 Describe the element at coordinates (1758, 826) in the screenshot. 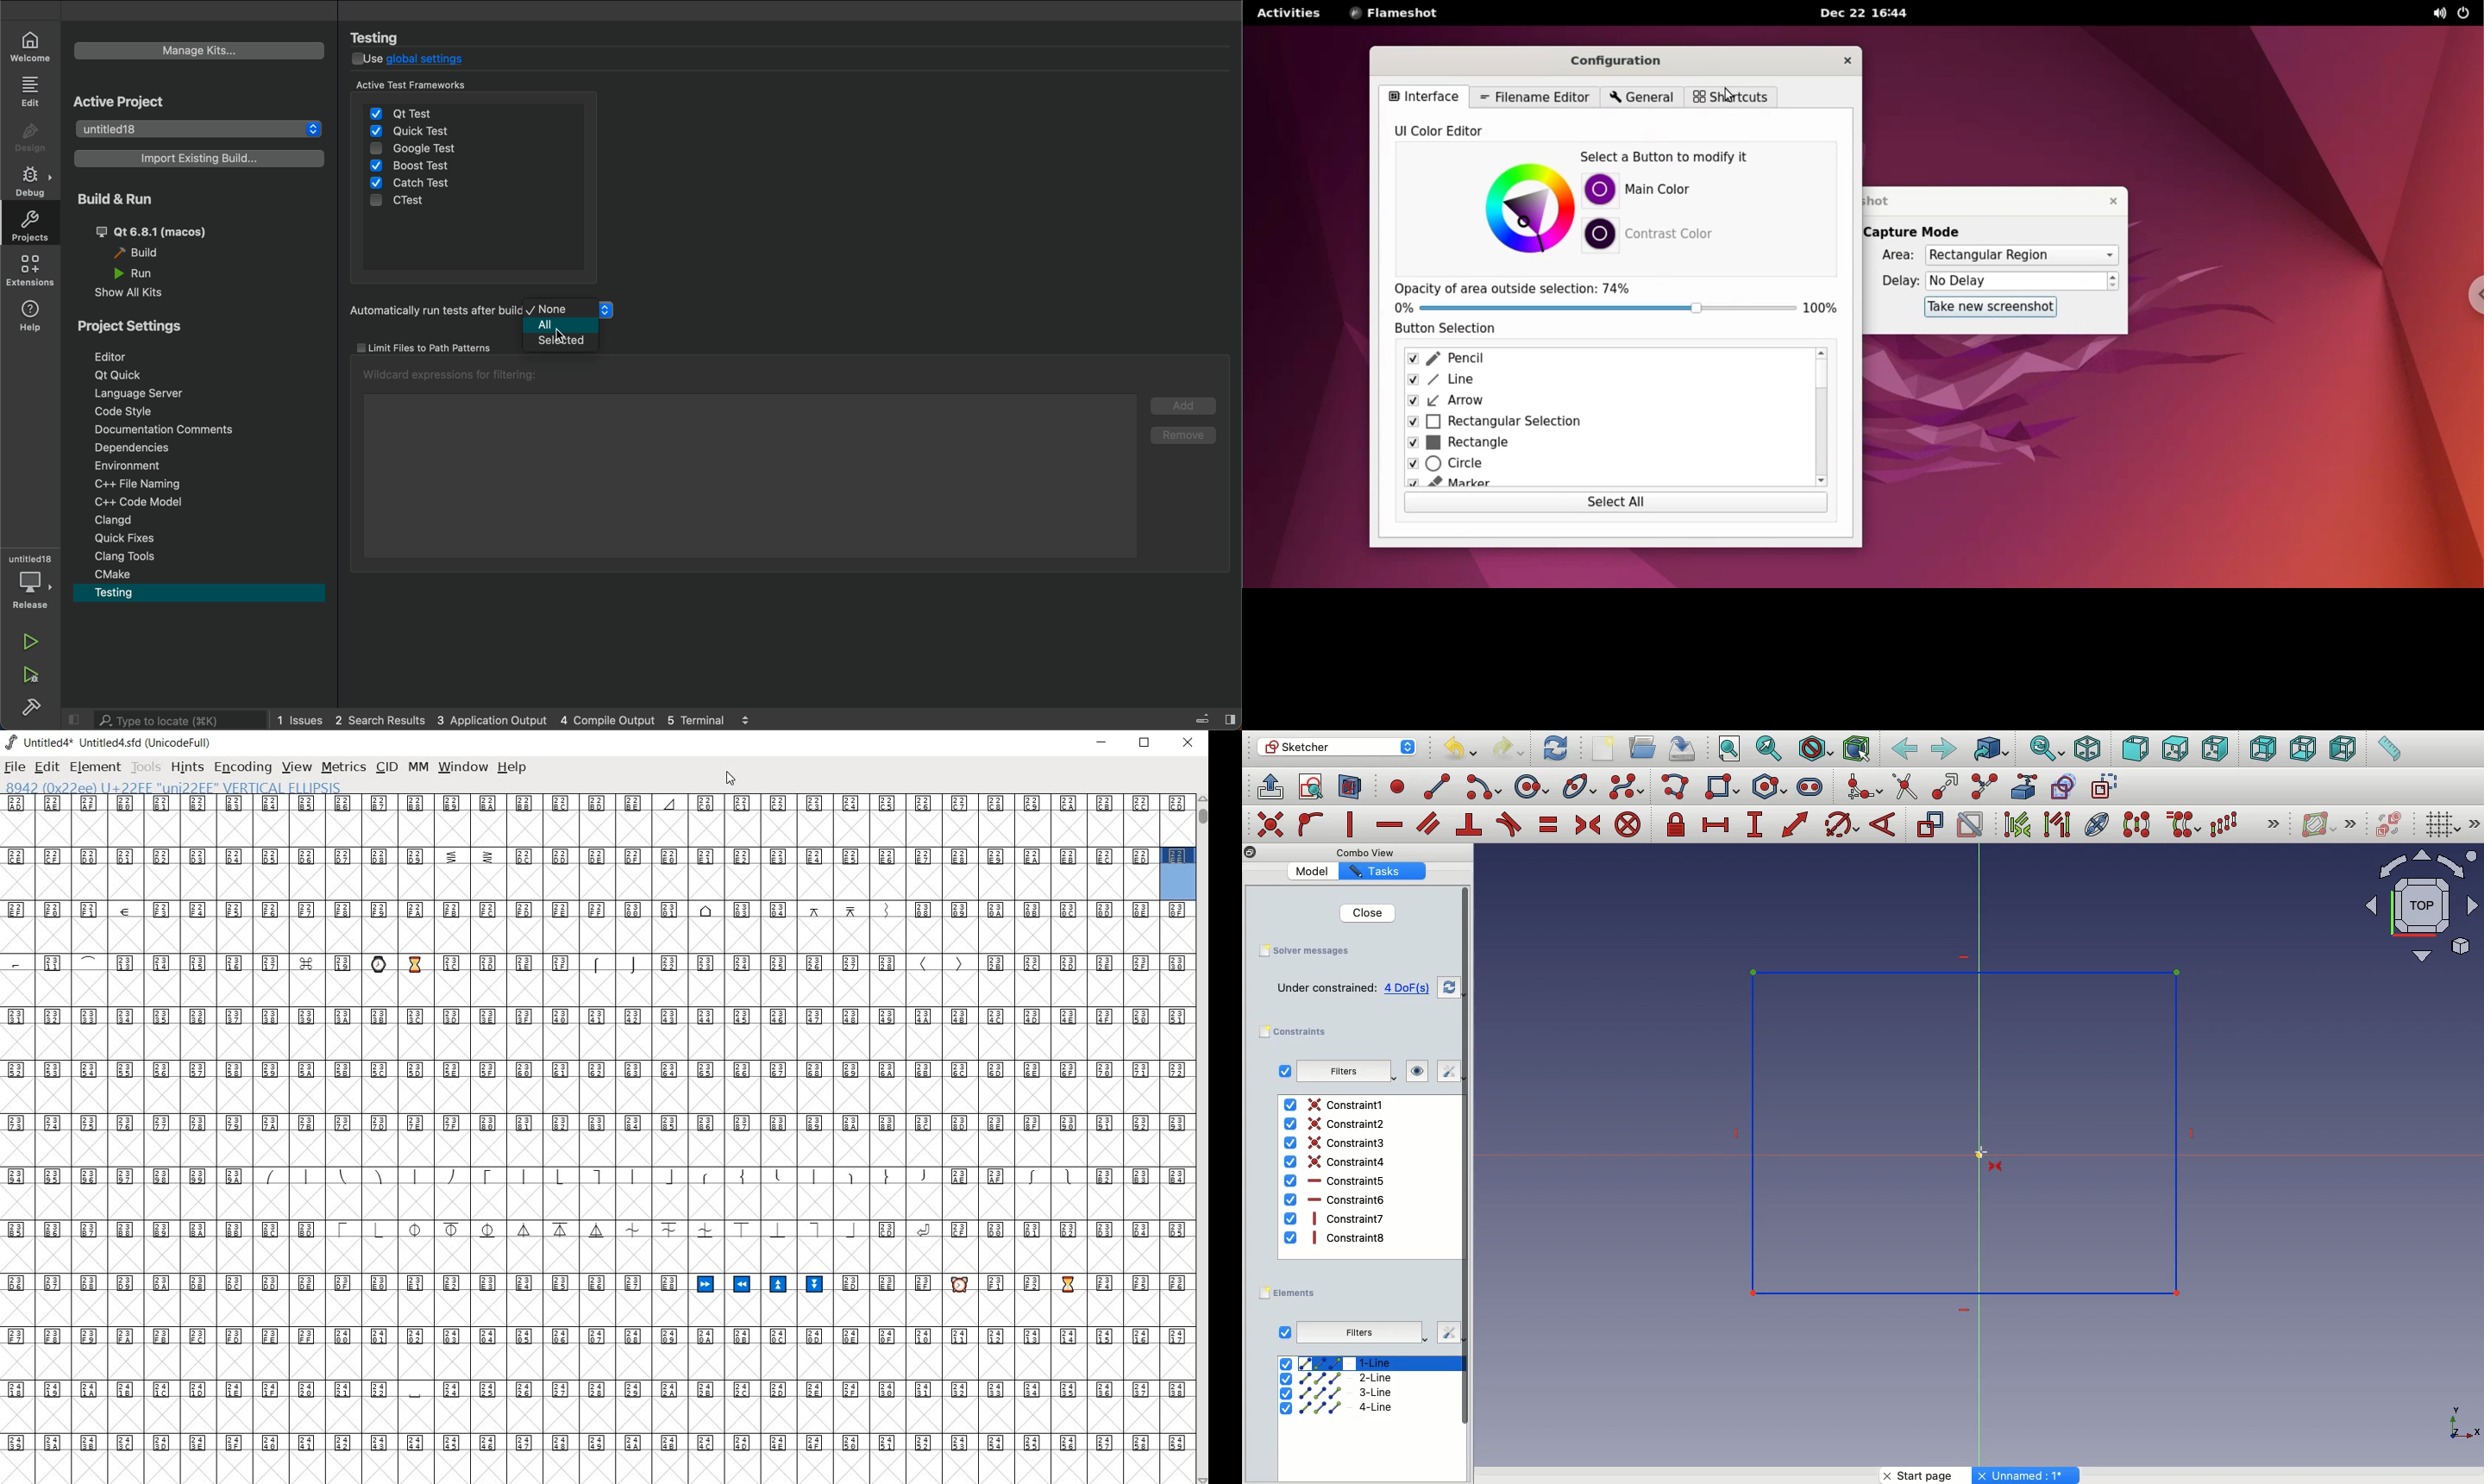

I see `constrain vertical distance` at that location.